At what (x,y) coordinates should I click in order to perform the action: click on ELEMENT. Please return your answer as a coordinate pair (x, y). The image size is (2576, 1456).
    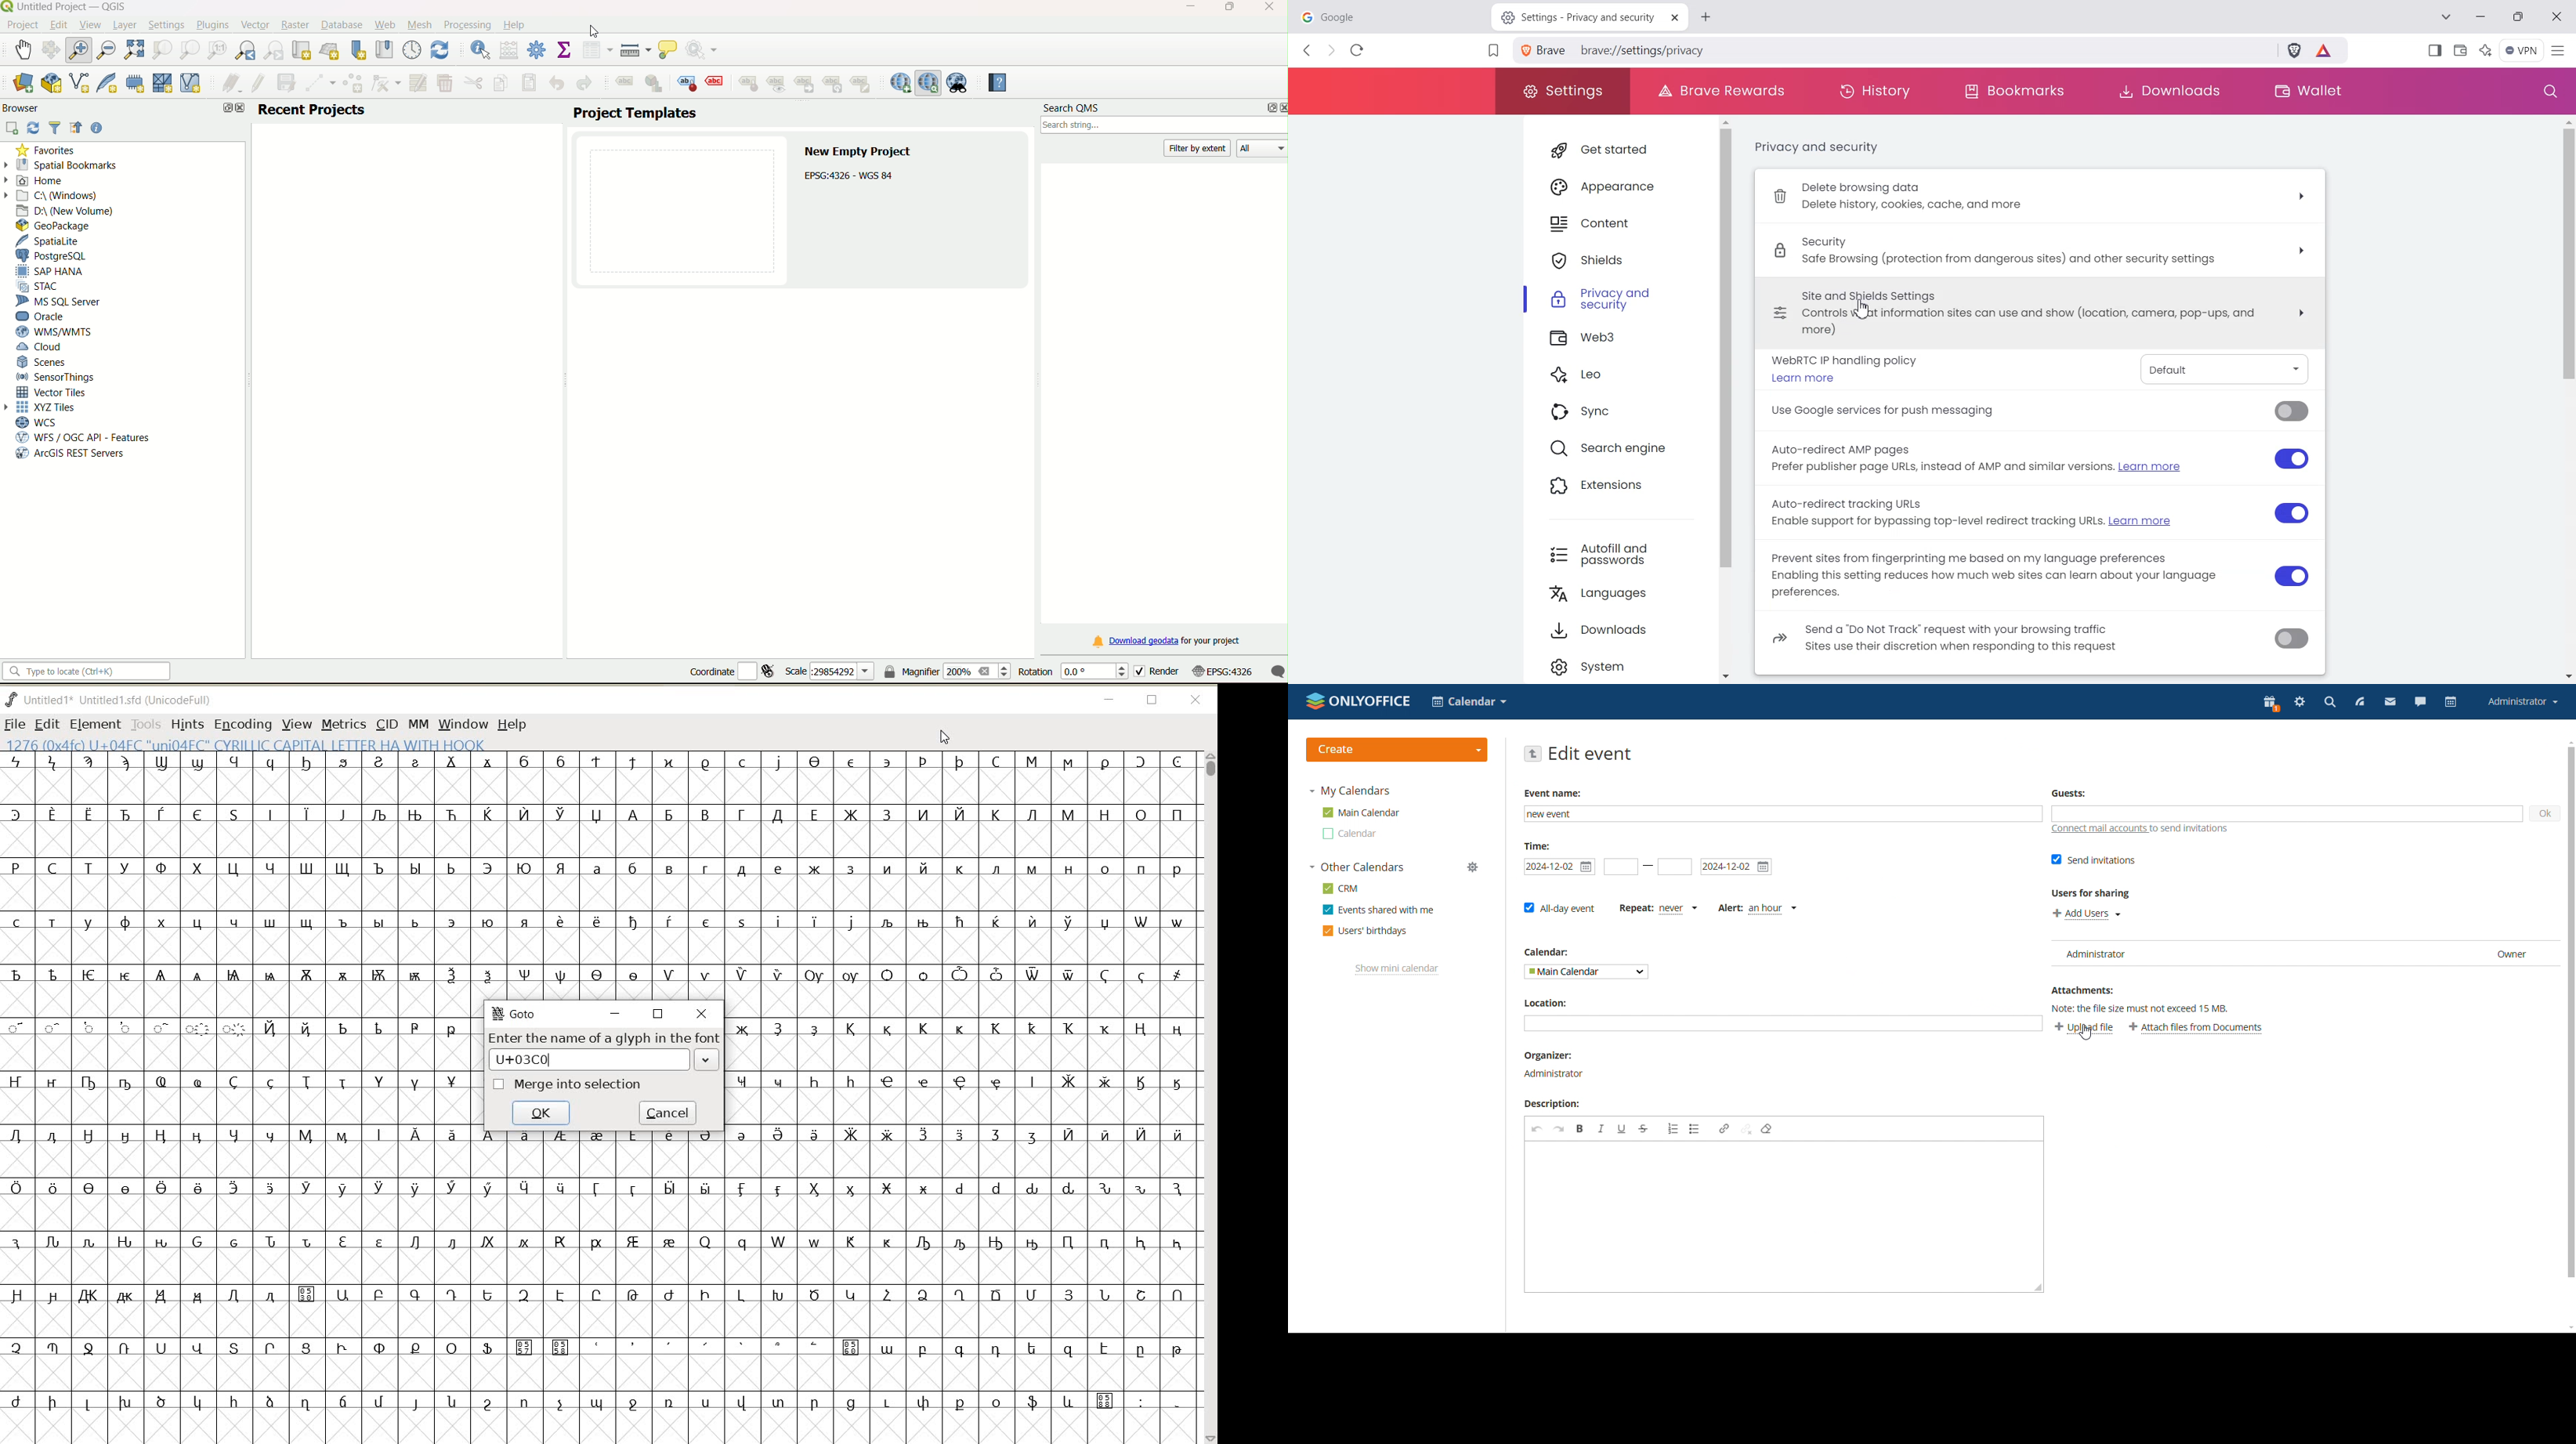
    Looking at the image, I should click on (95, 724).